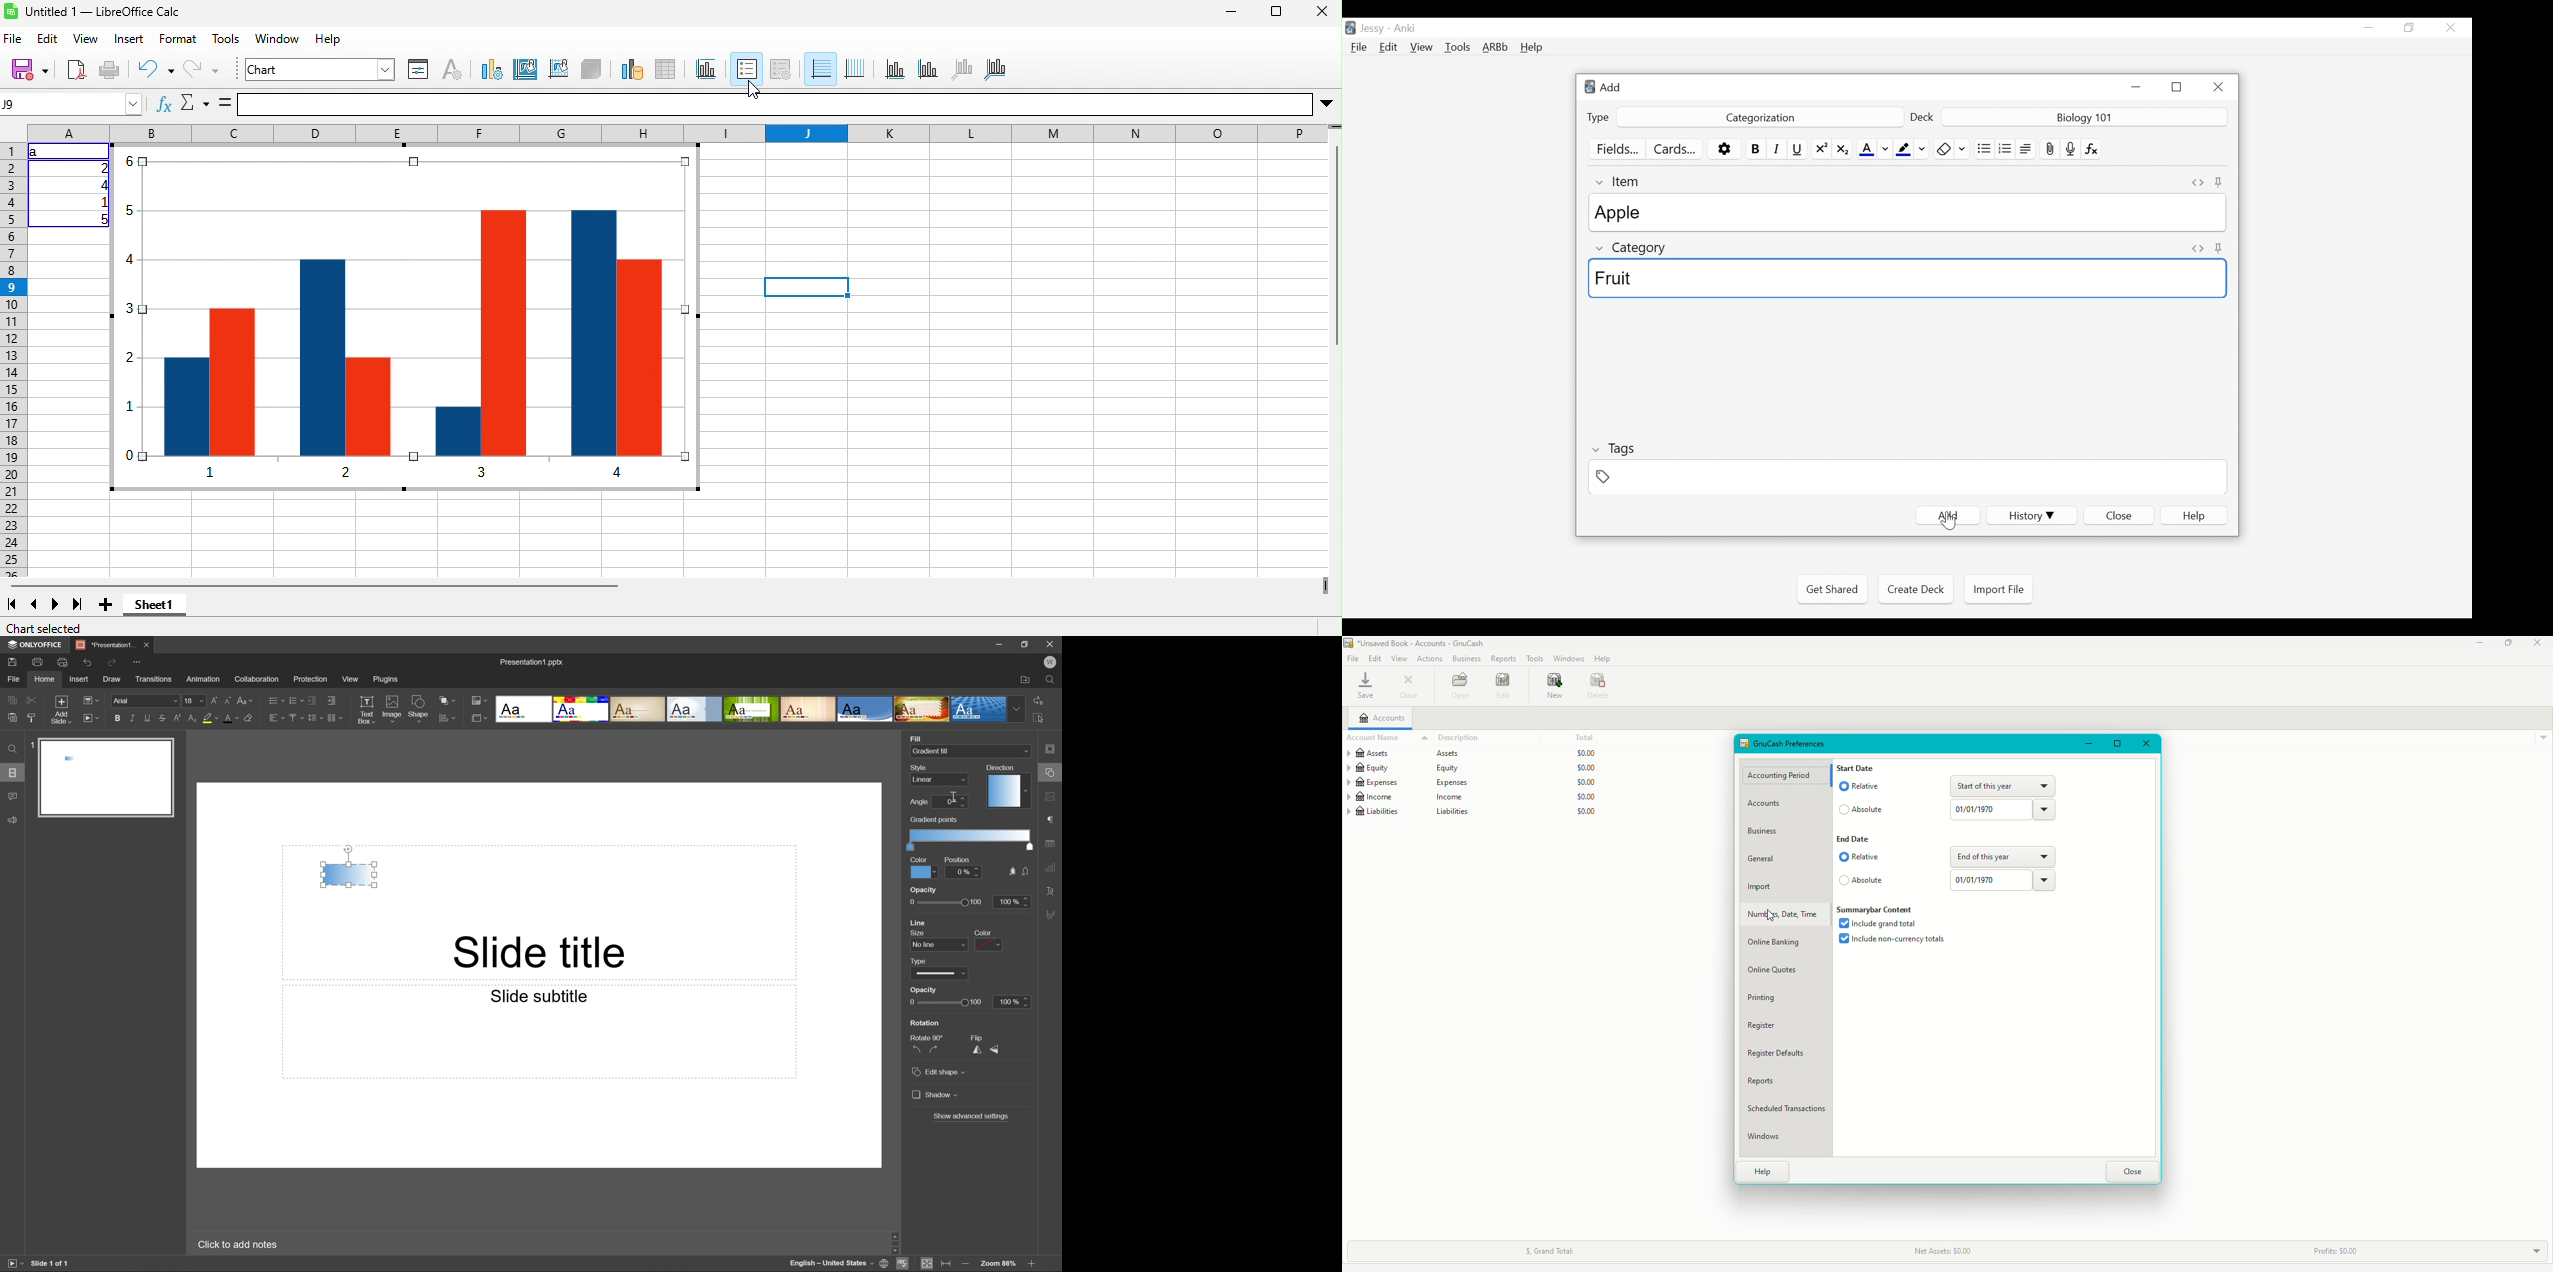 The width and height of the screenshot is (2576, 1288). Describe the element at coordinates (2086, 118) in the screenshot. I see `Deck Nmae` at that location.